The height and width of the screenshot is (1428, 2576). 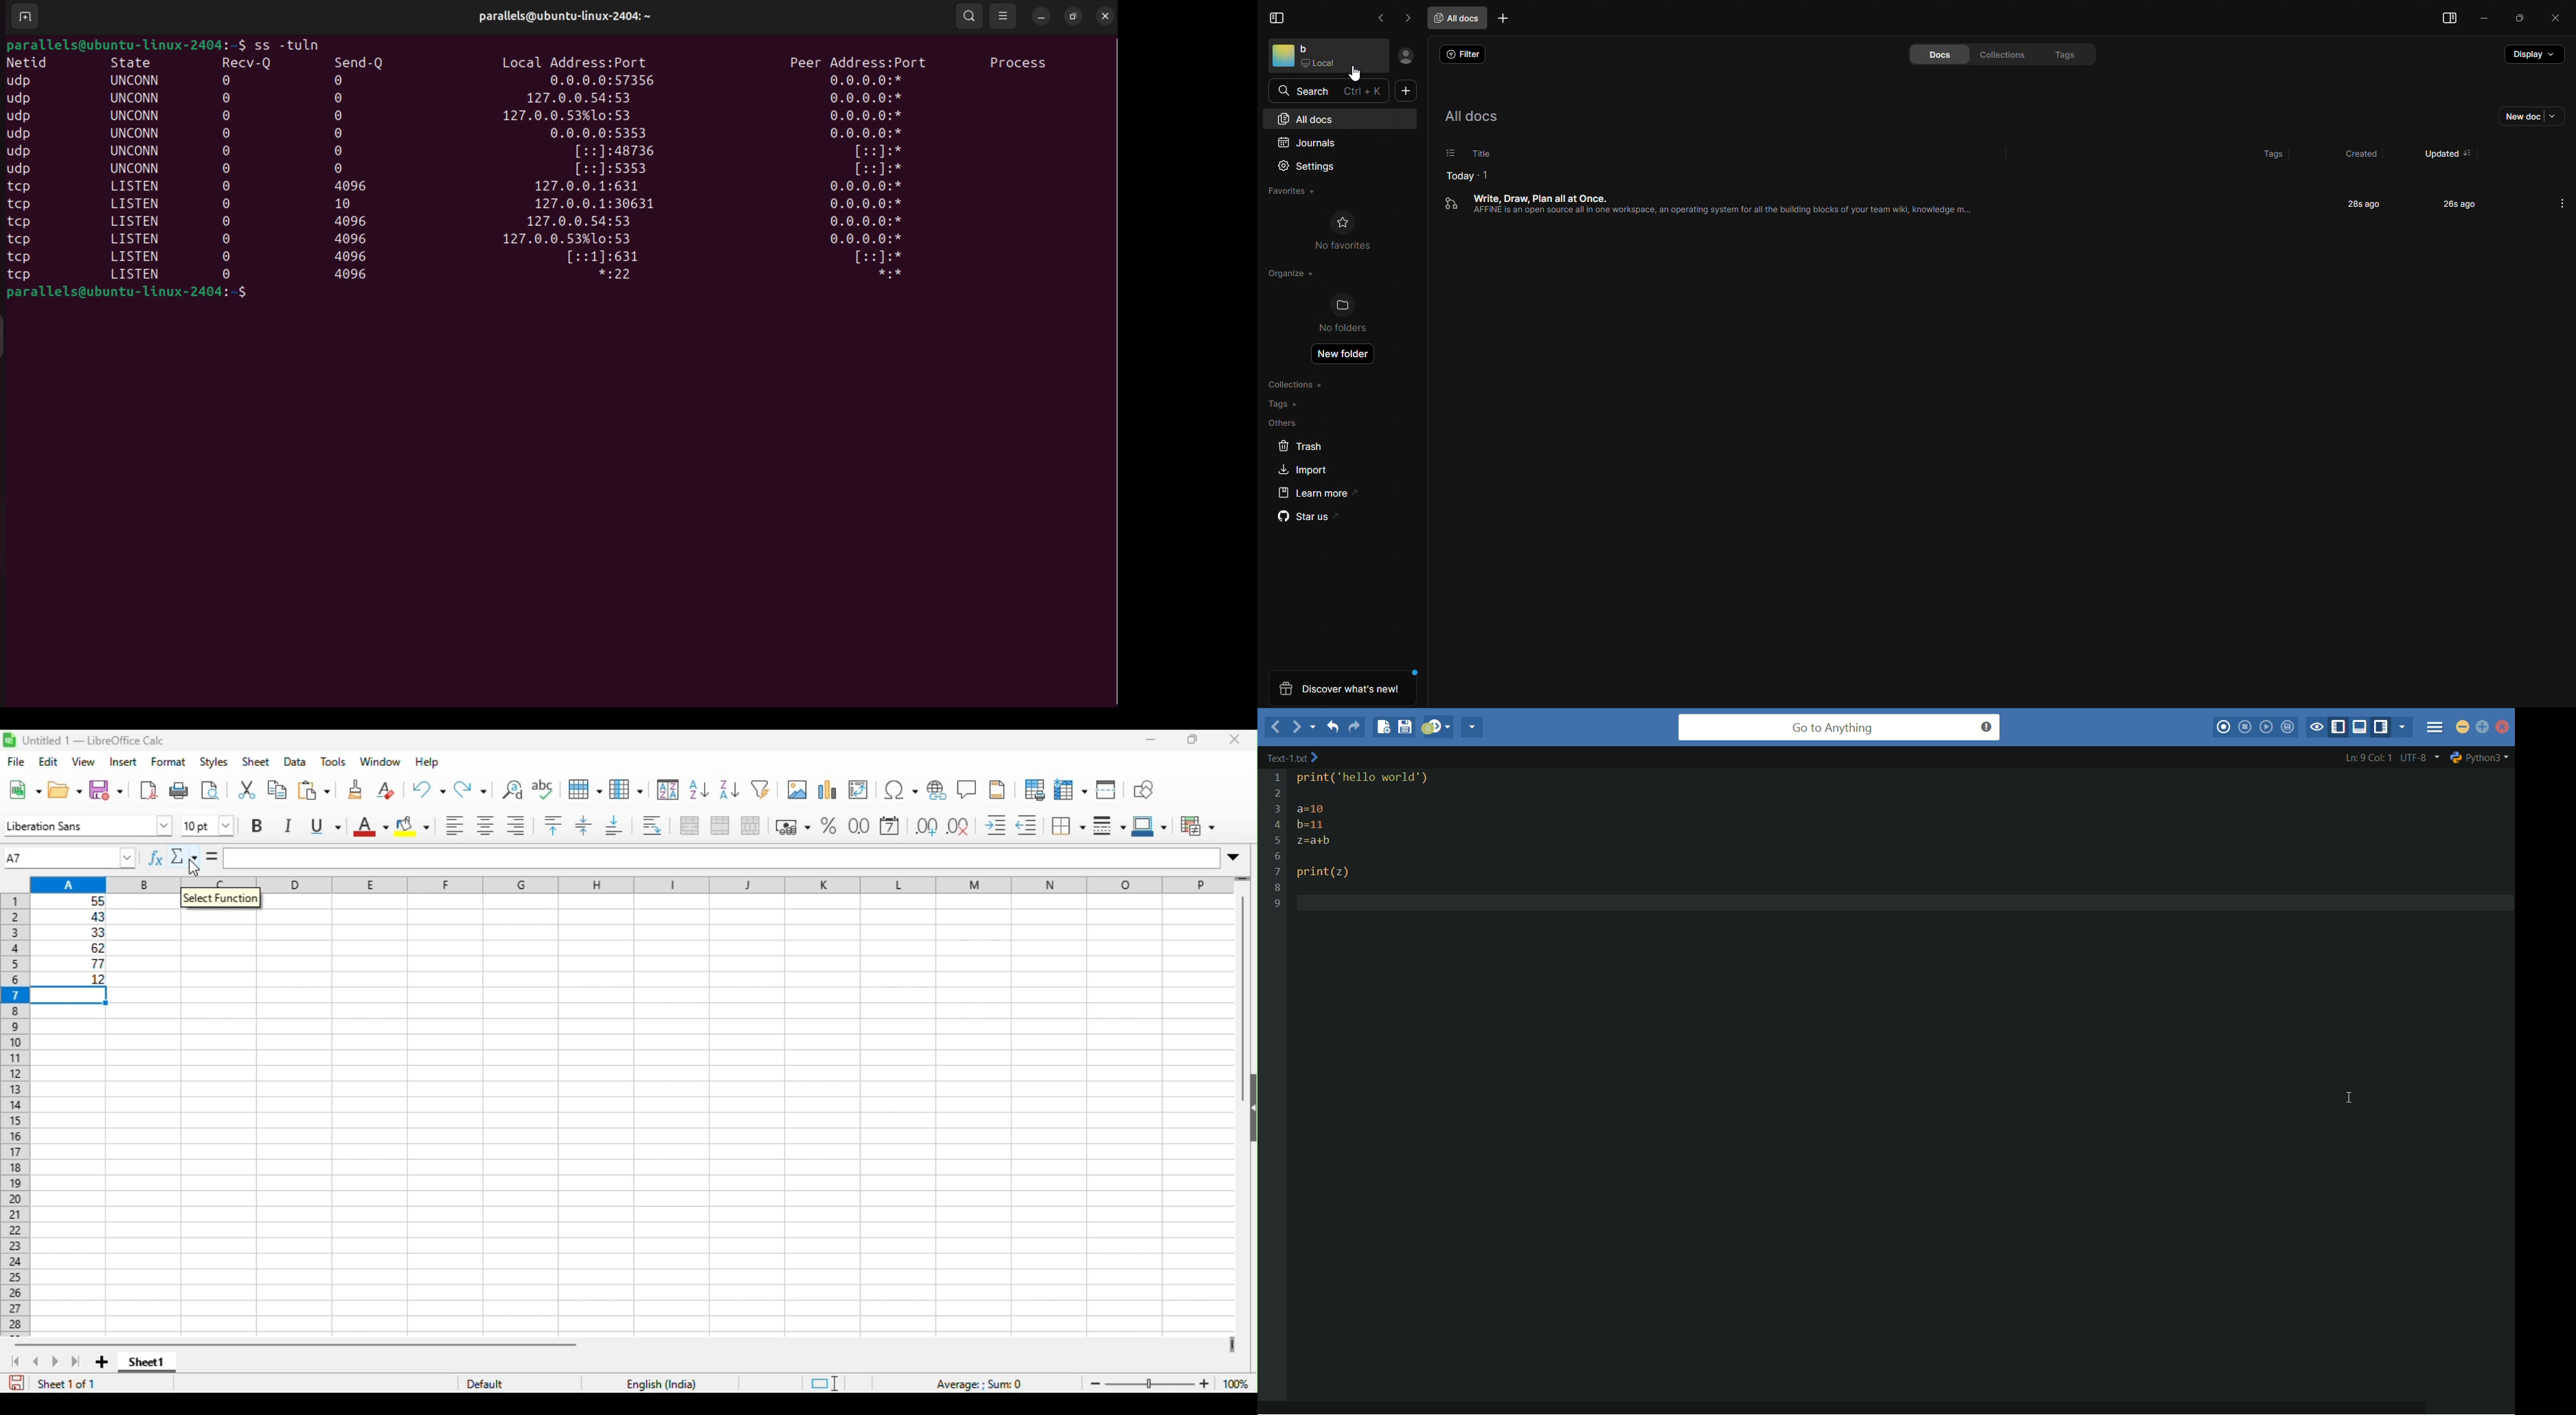 I want to click on sheet, so click(x=255, y=762).